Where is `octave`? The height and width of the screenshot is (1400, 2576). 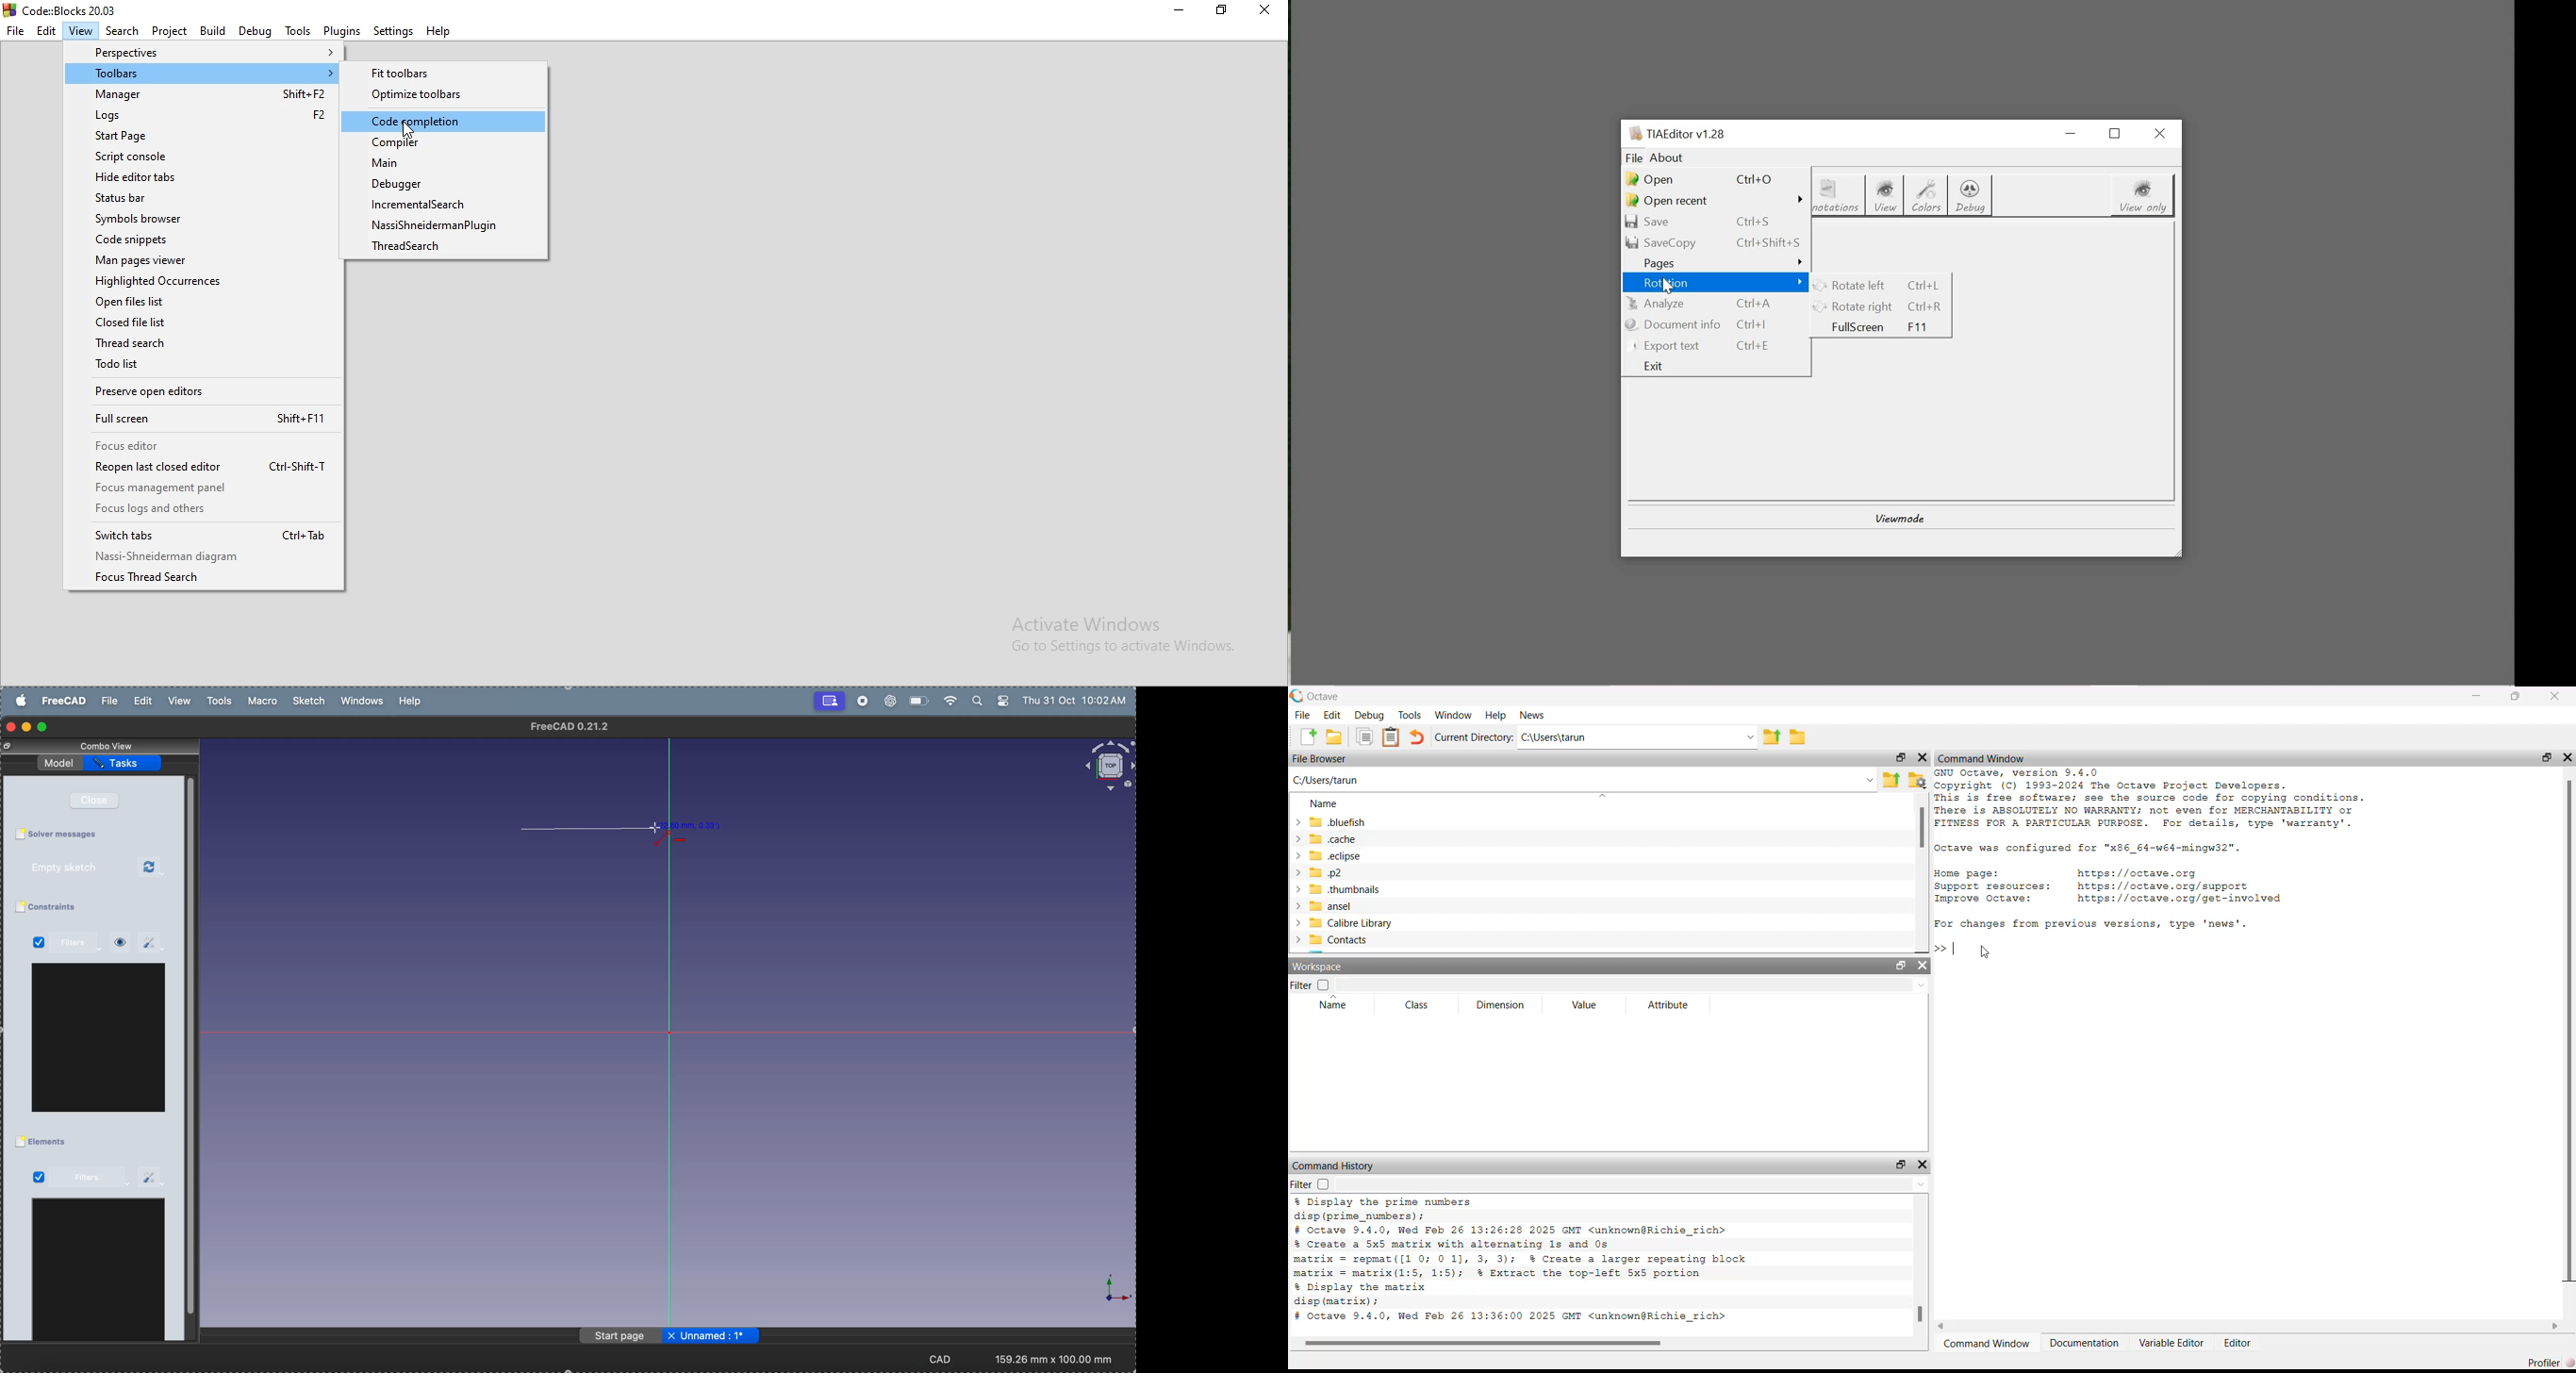 octave is located at coordinates (1326, 695).